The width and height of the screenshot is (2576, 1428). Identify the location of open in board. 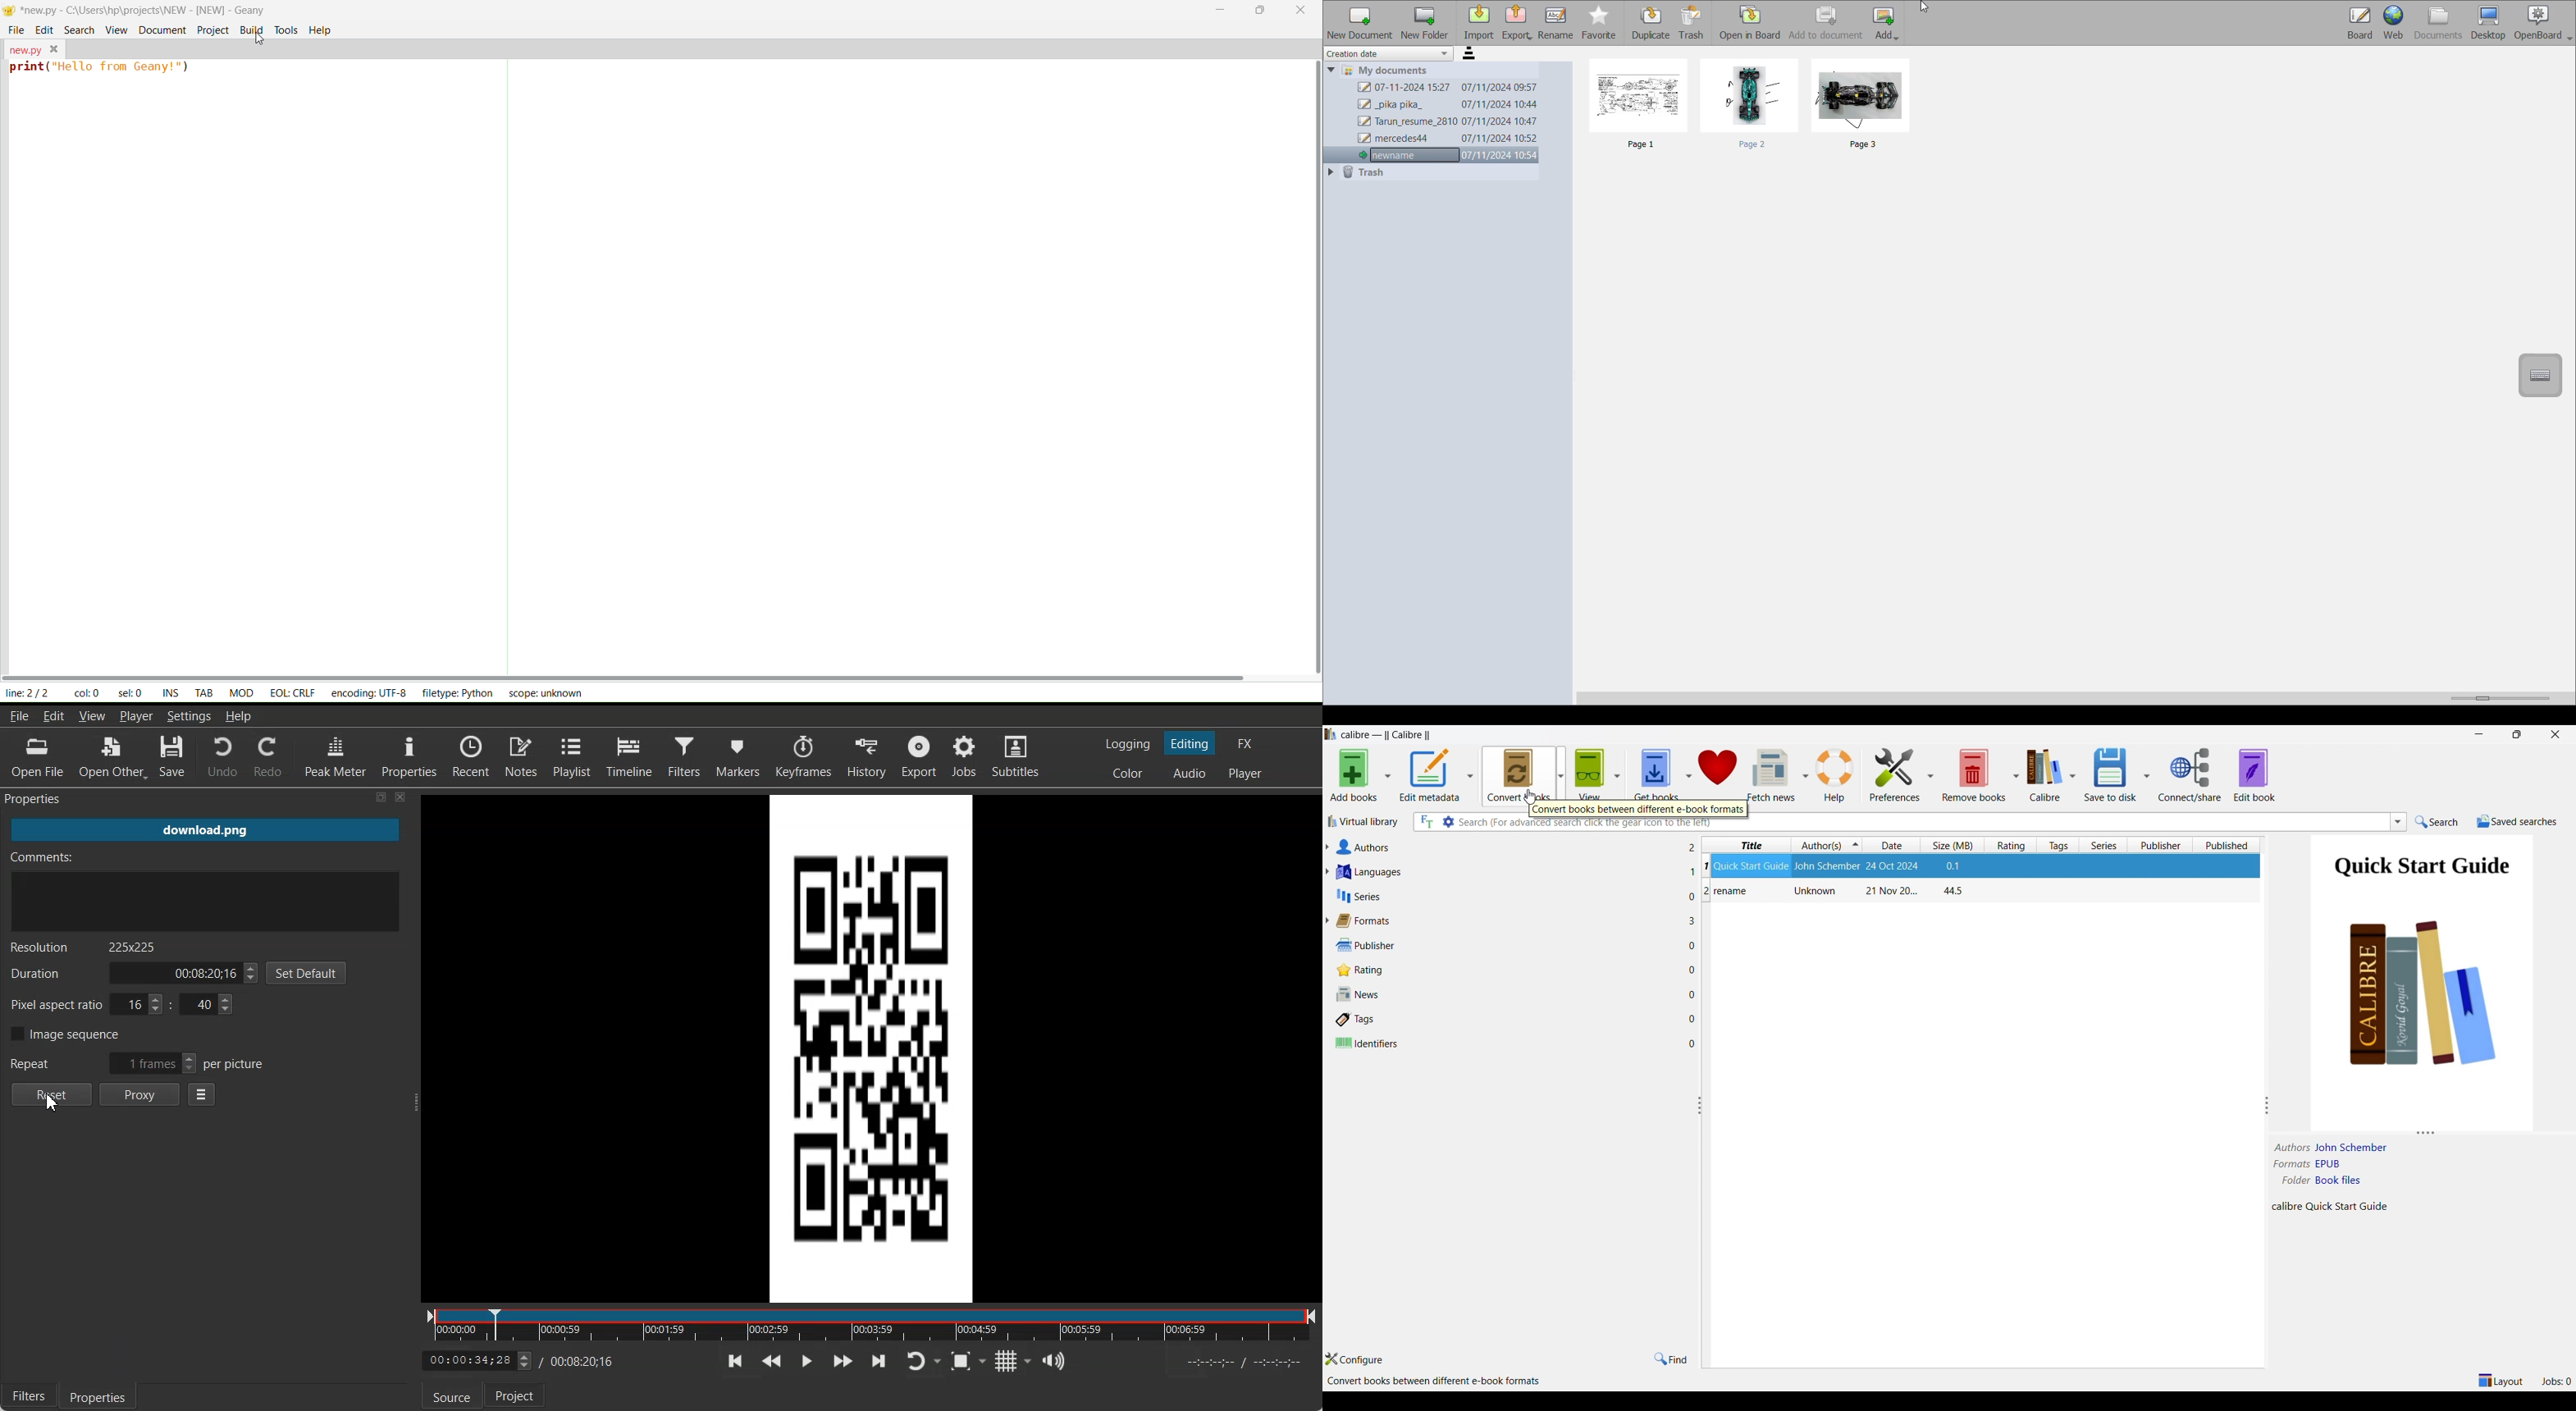
(1752, 24).